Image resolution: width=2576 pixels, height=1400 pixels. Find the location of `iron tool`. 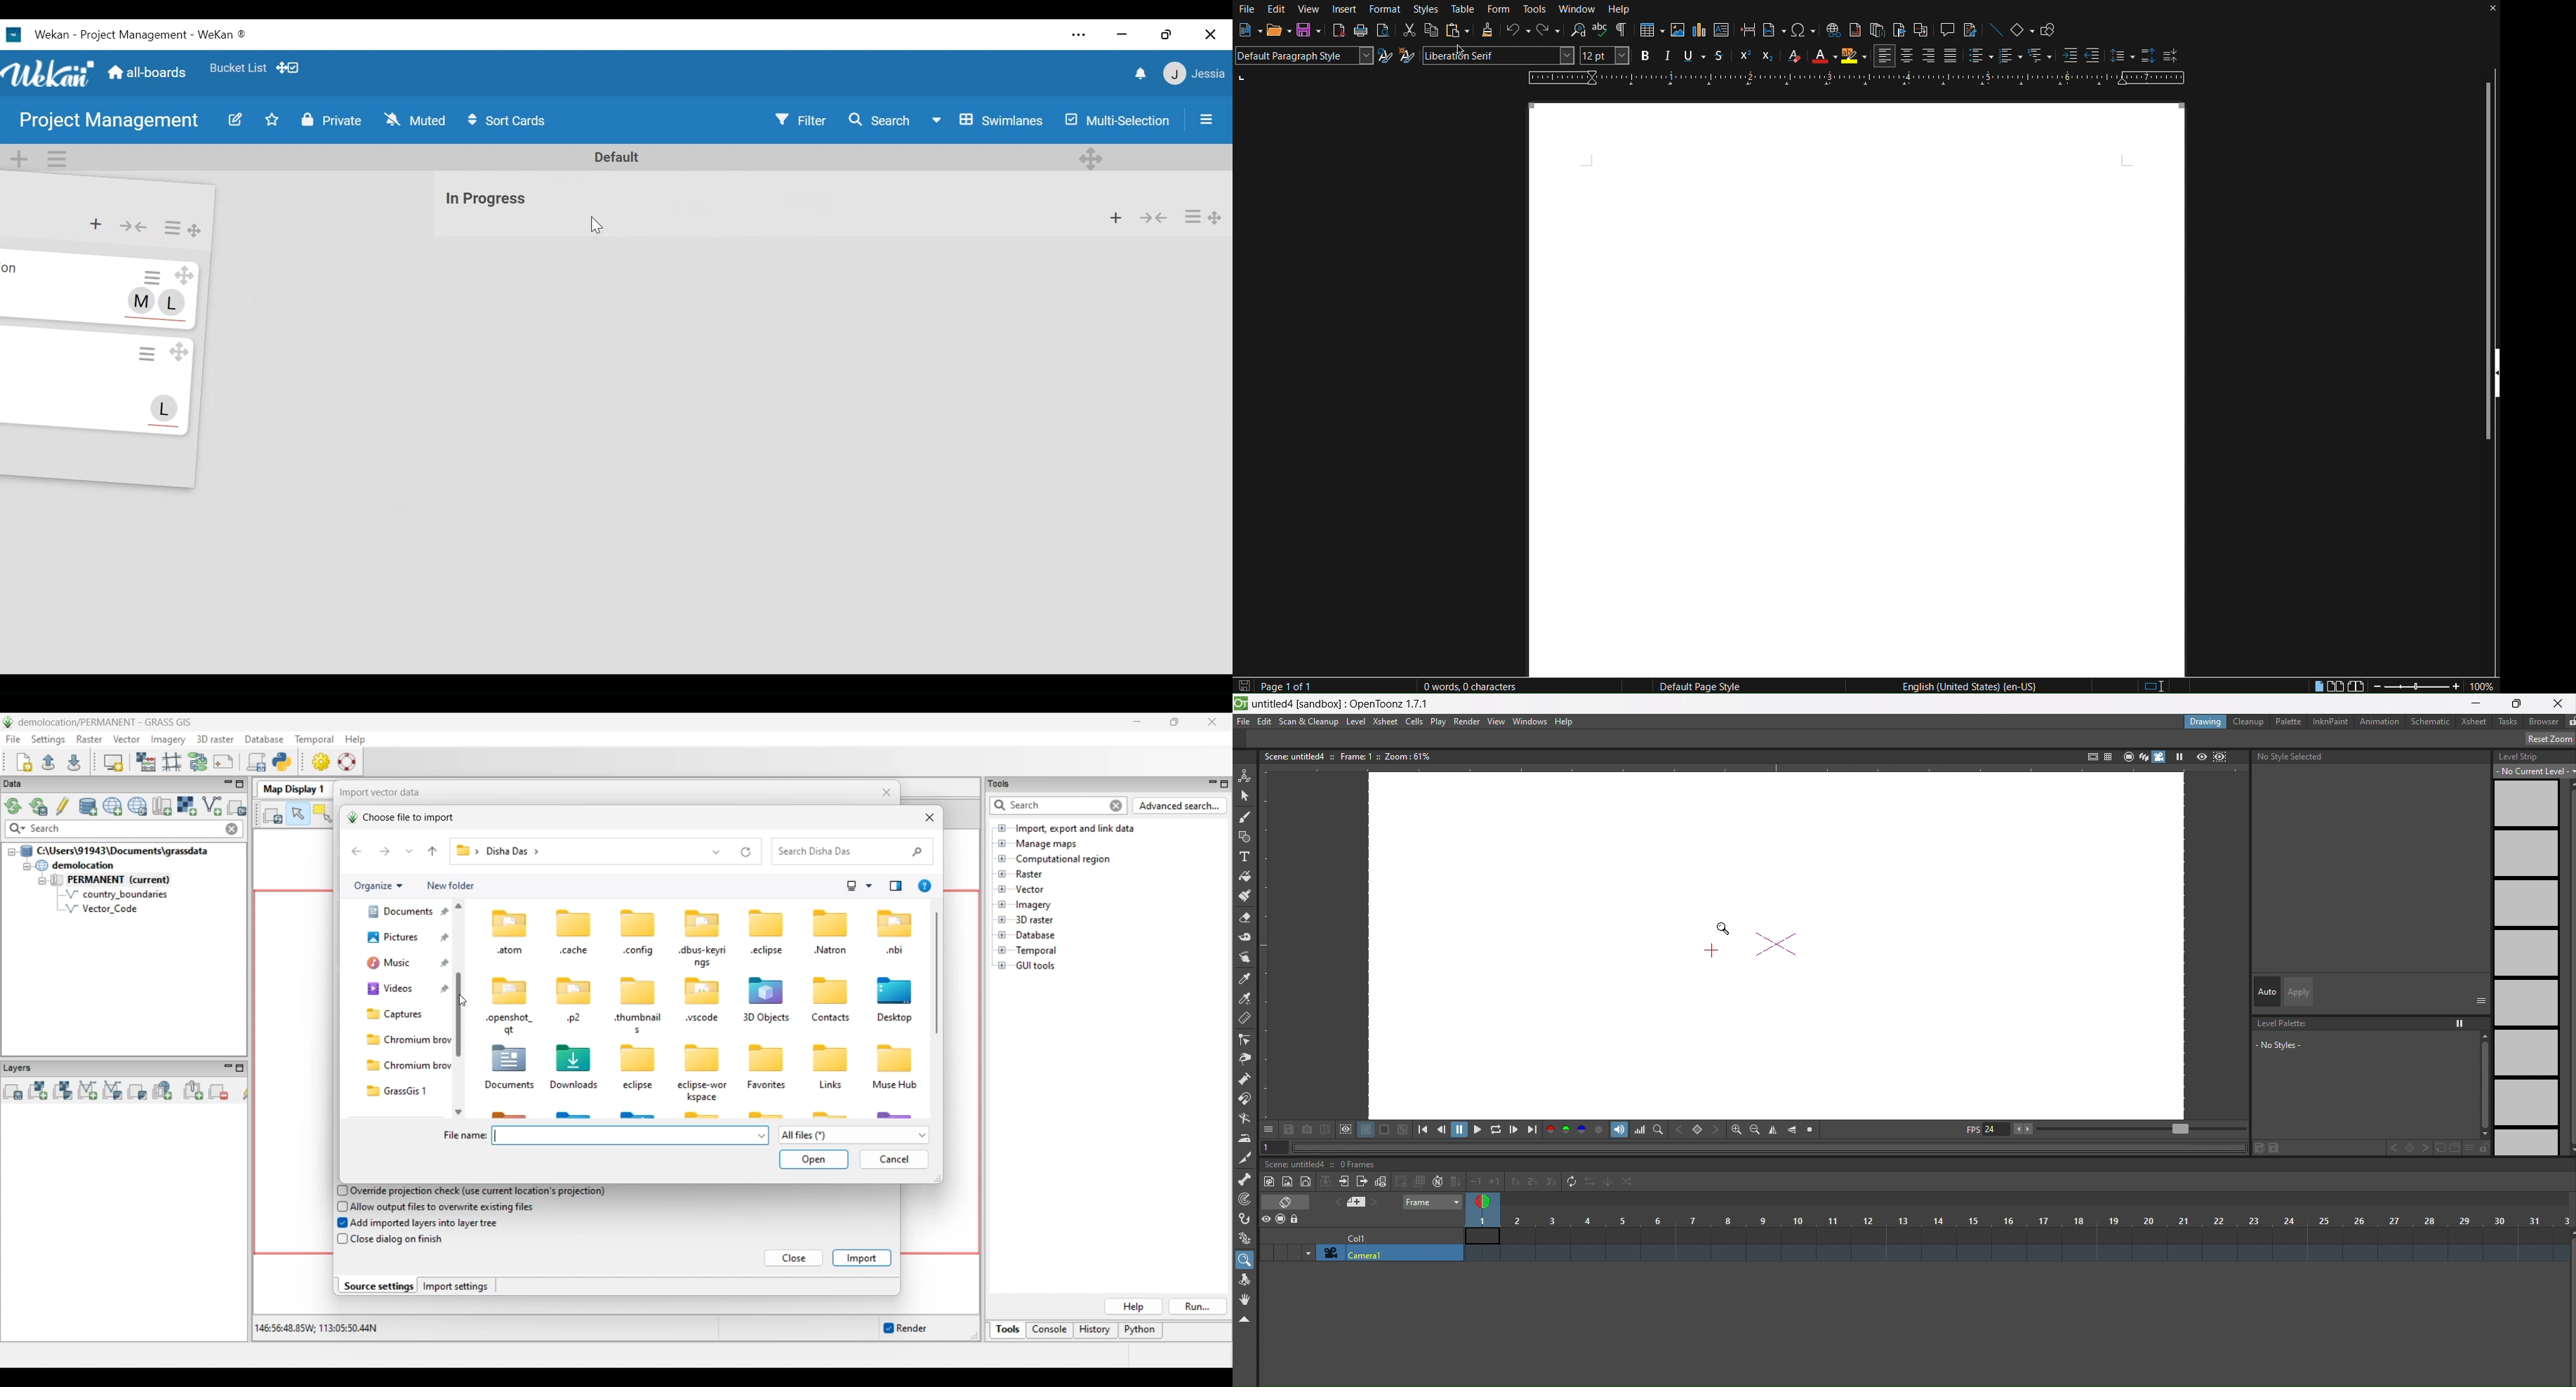

iron tool is located at coordinates (1245, 1138).